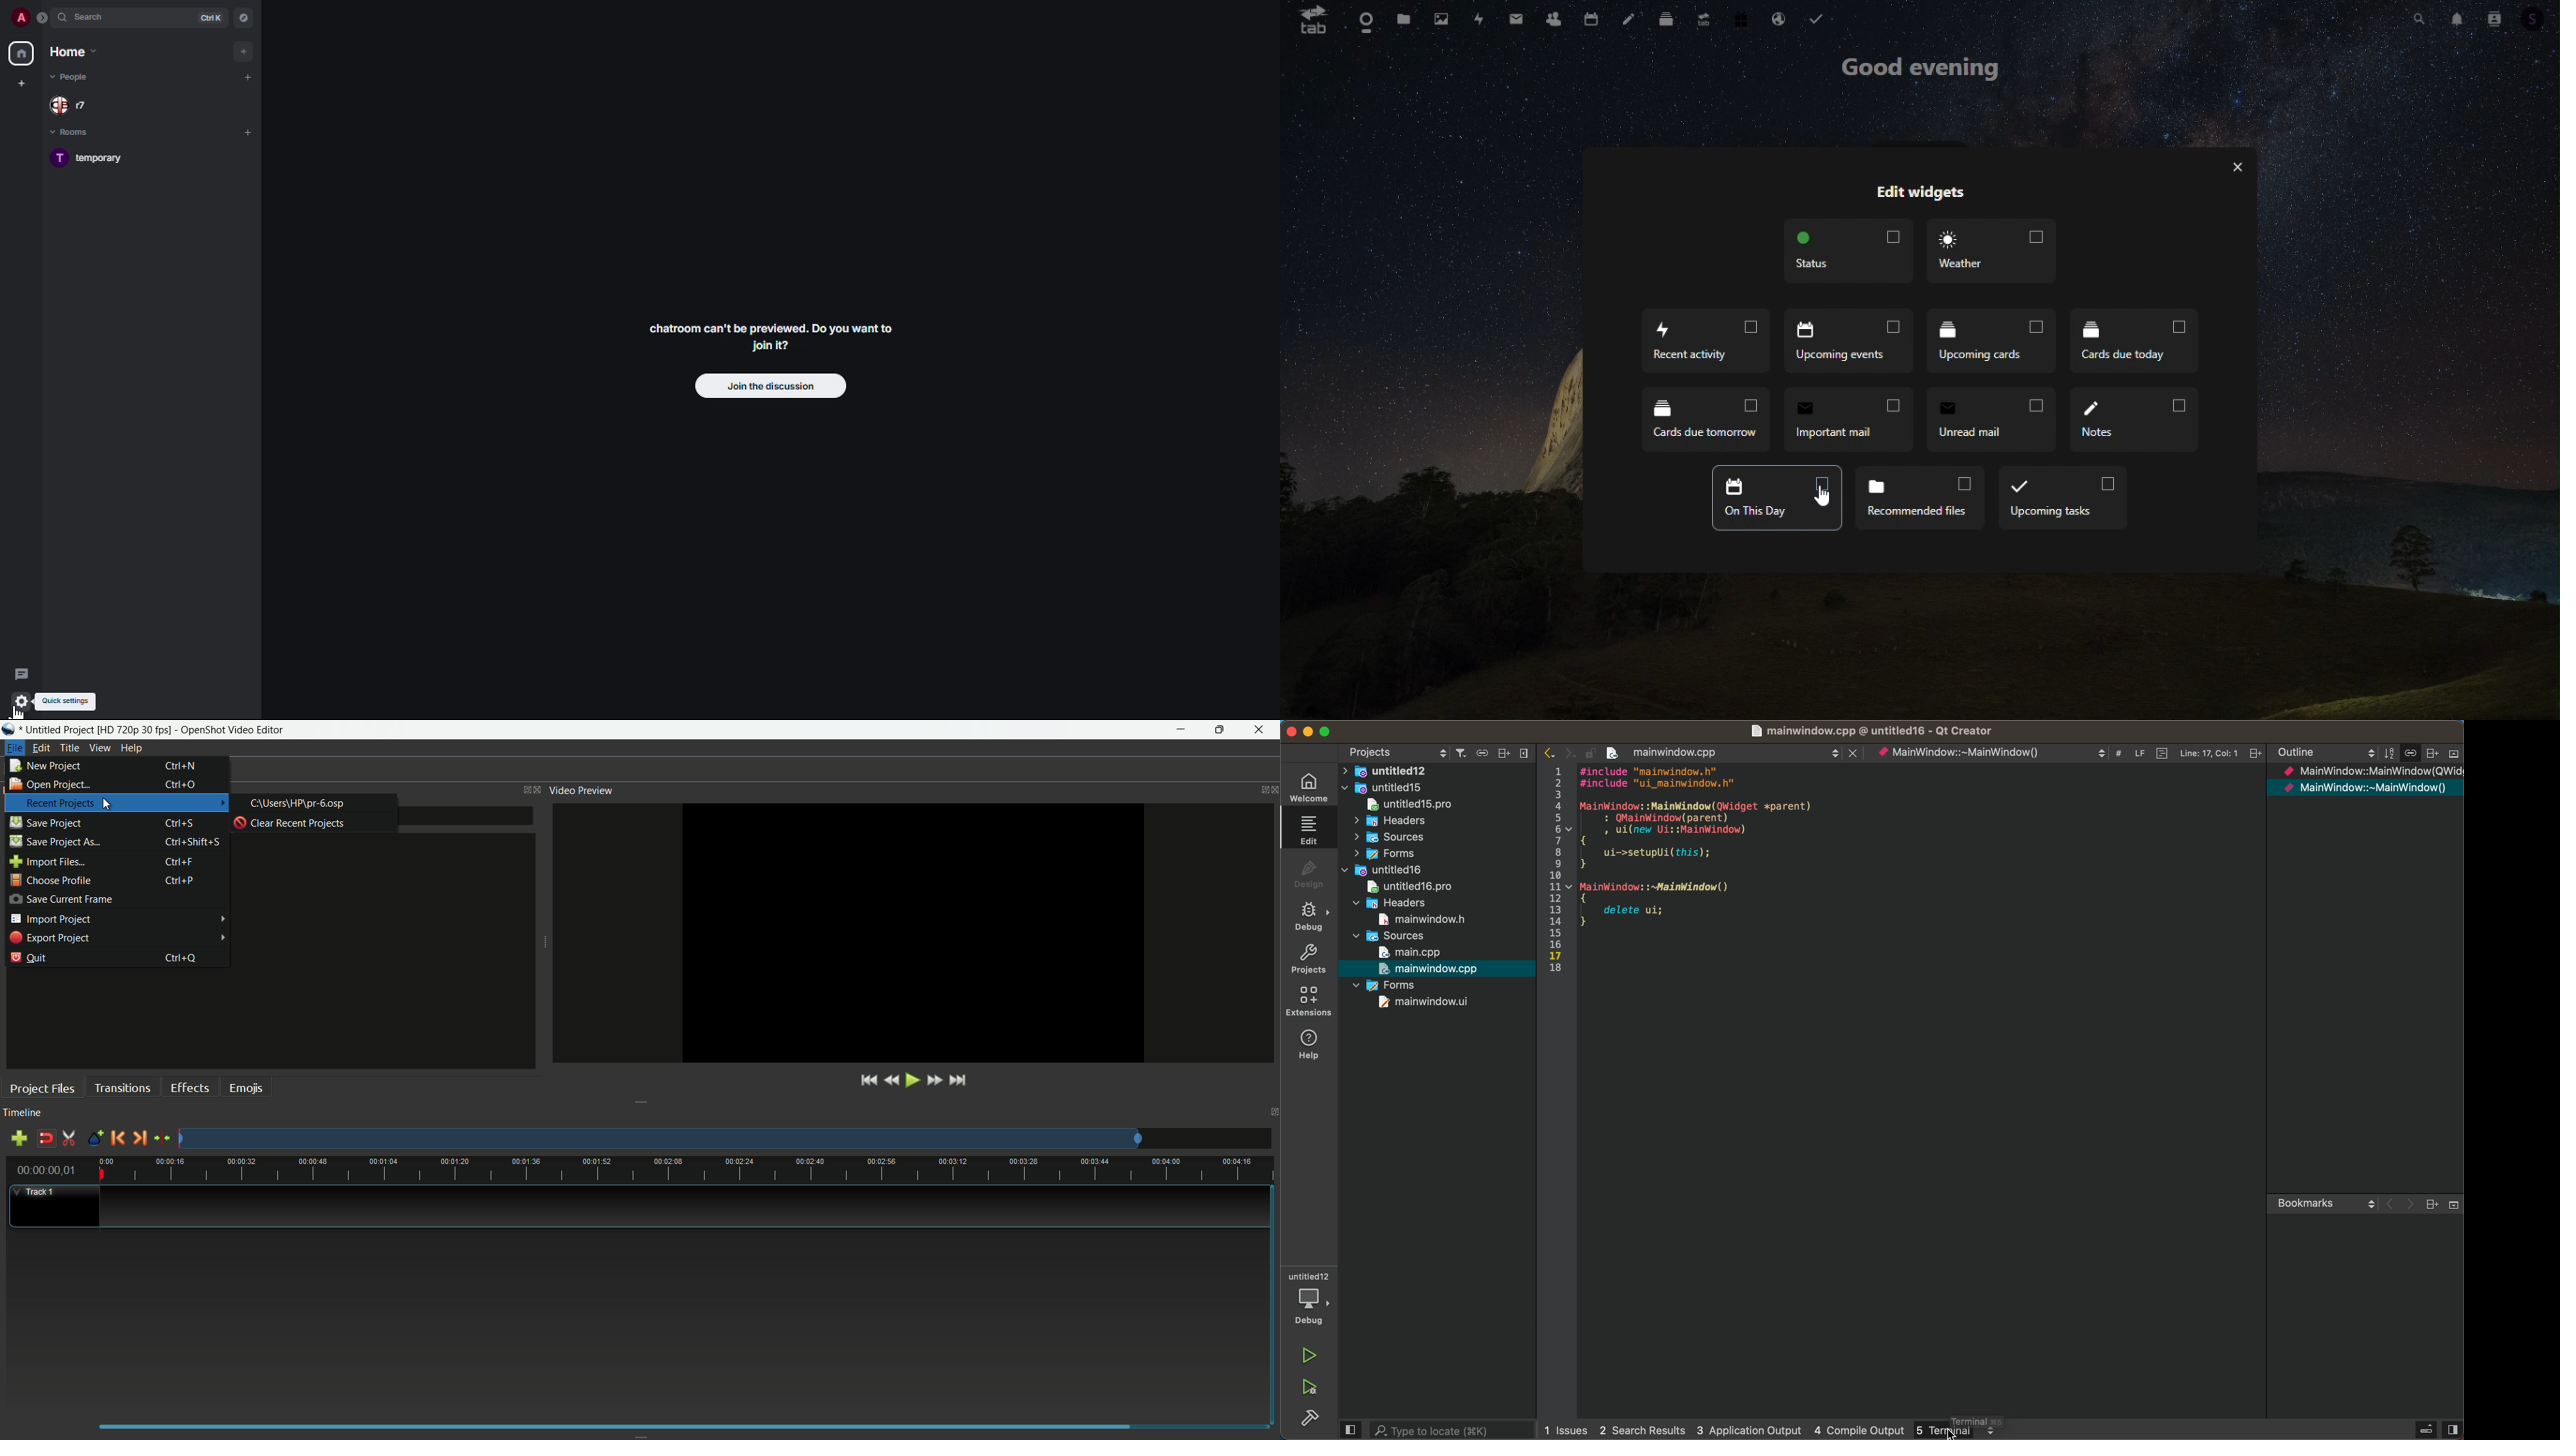  What do you see at coordinates (767, 386) in the screenshot?
I see `join the discussion` at bounding box center [767, 386].